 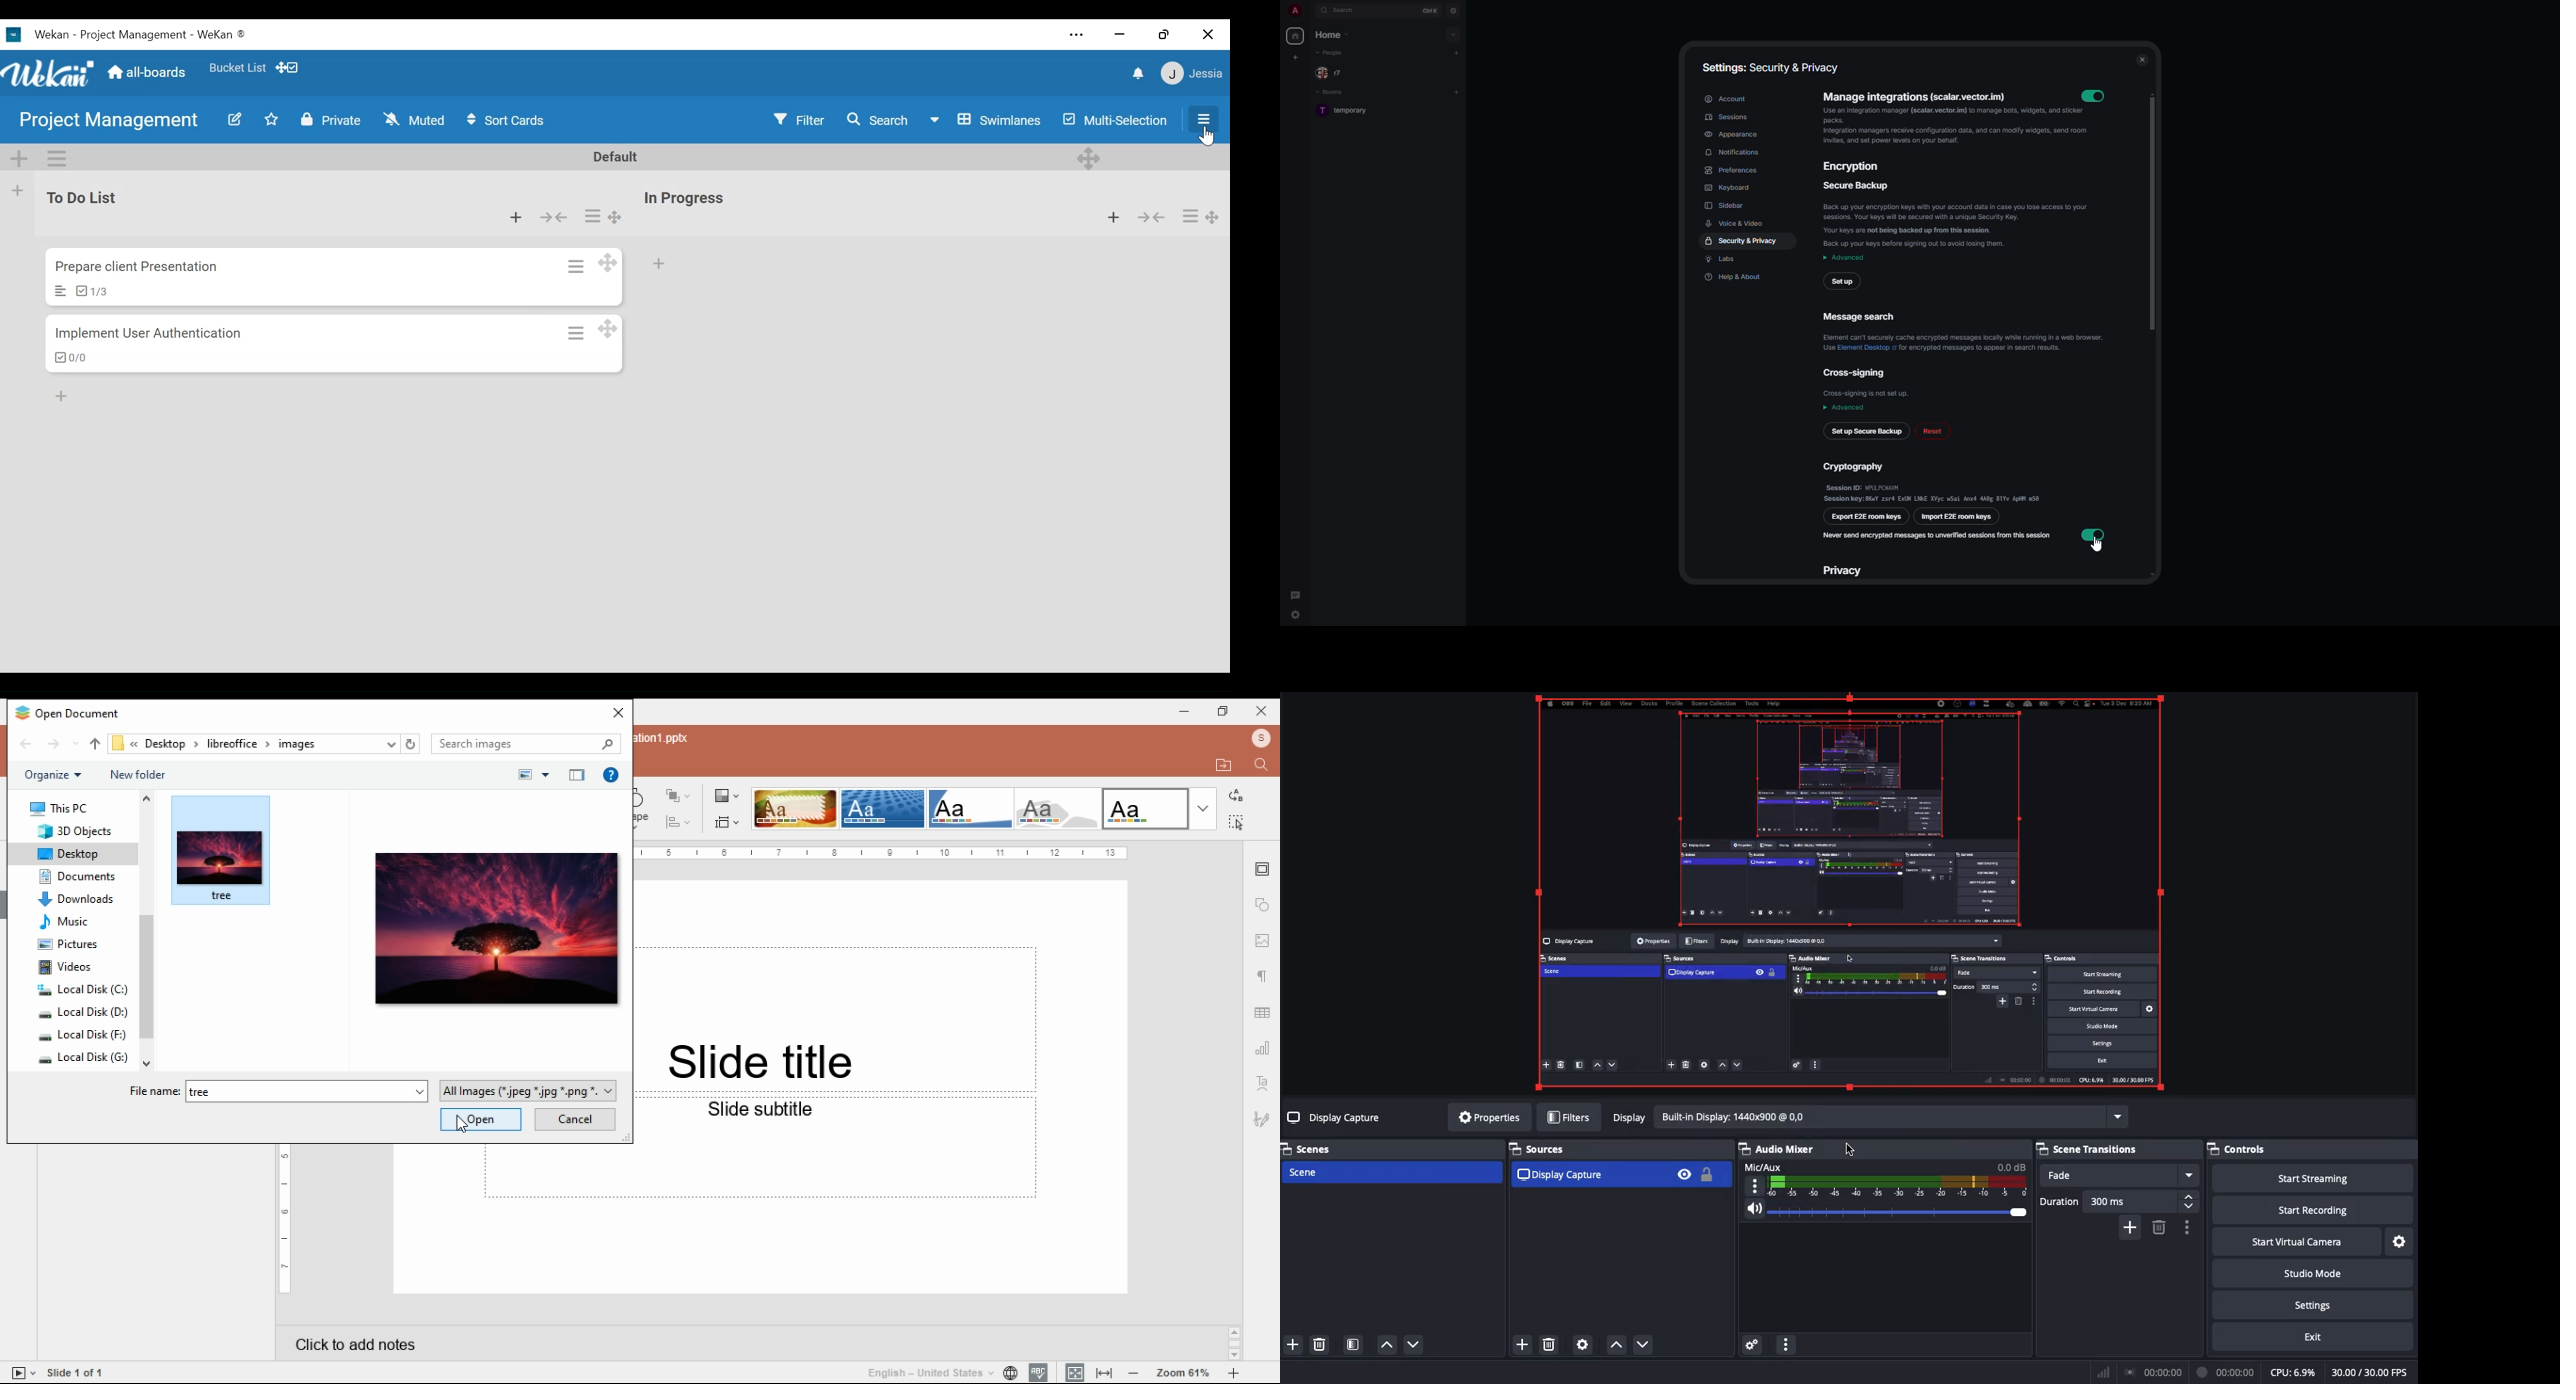 What do you see at coordinates (1782, 1149) in the screenshot?
I see `Audio mixer` at bounding box center [1782, 1149].